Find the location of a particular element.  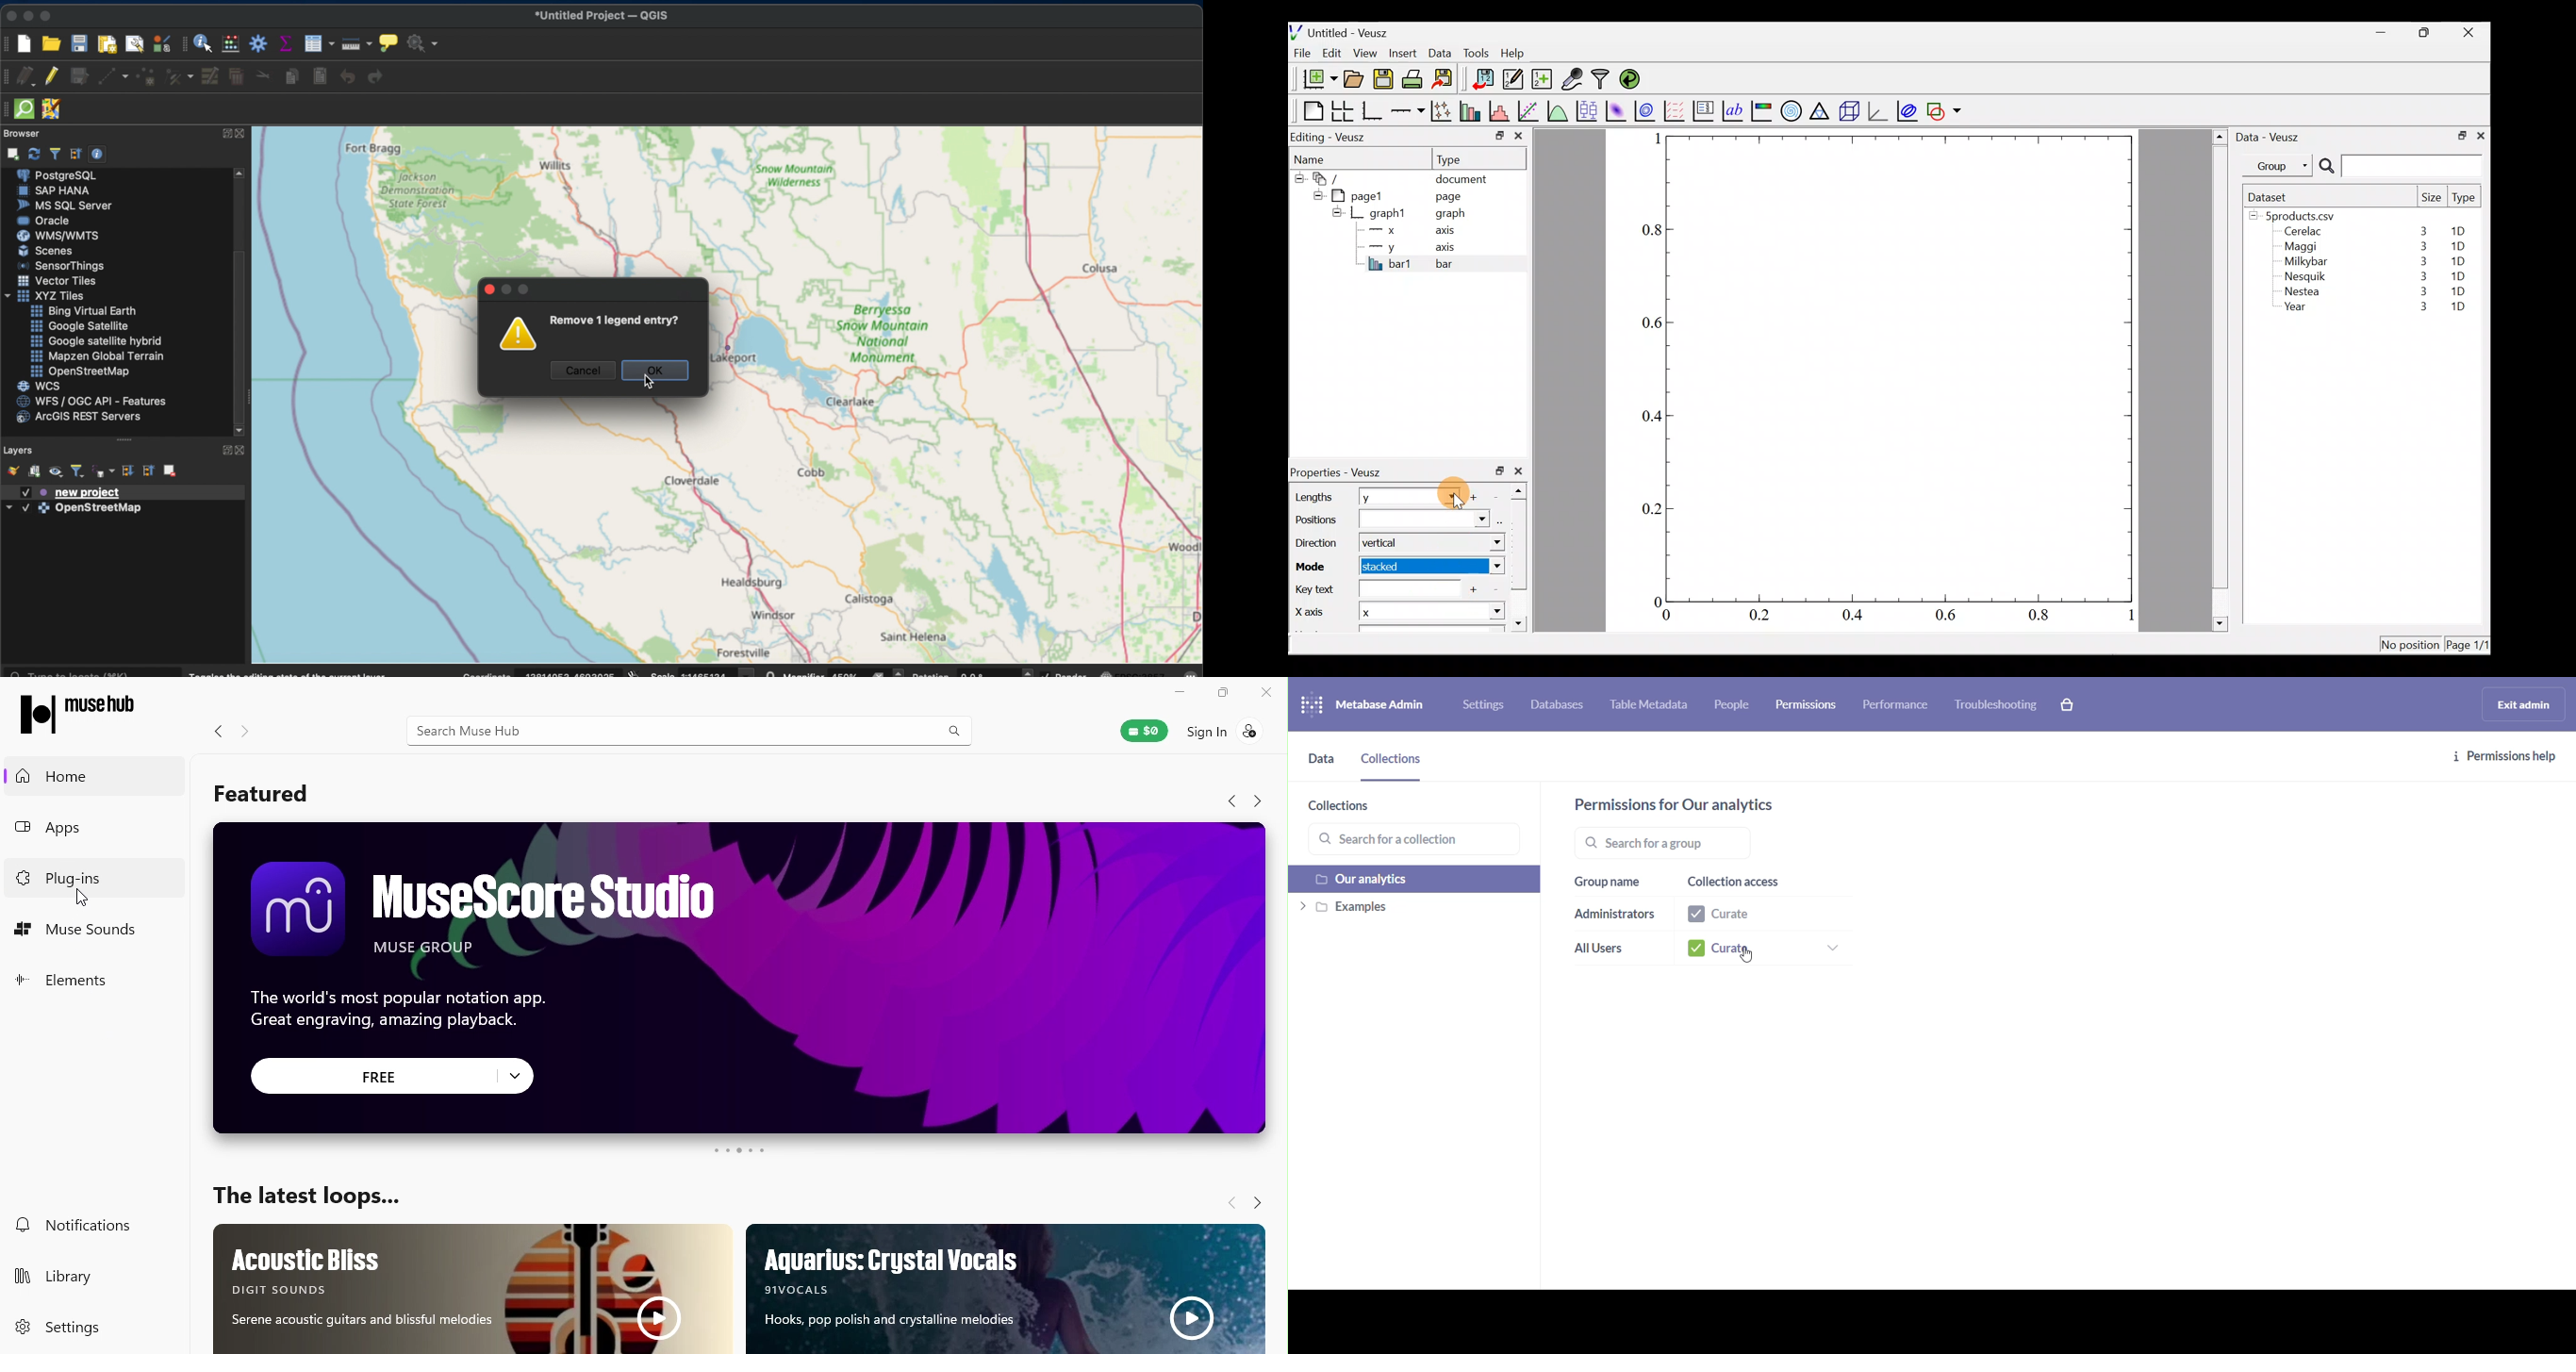

Search bar is located at coordinates (698, 735).